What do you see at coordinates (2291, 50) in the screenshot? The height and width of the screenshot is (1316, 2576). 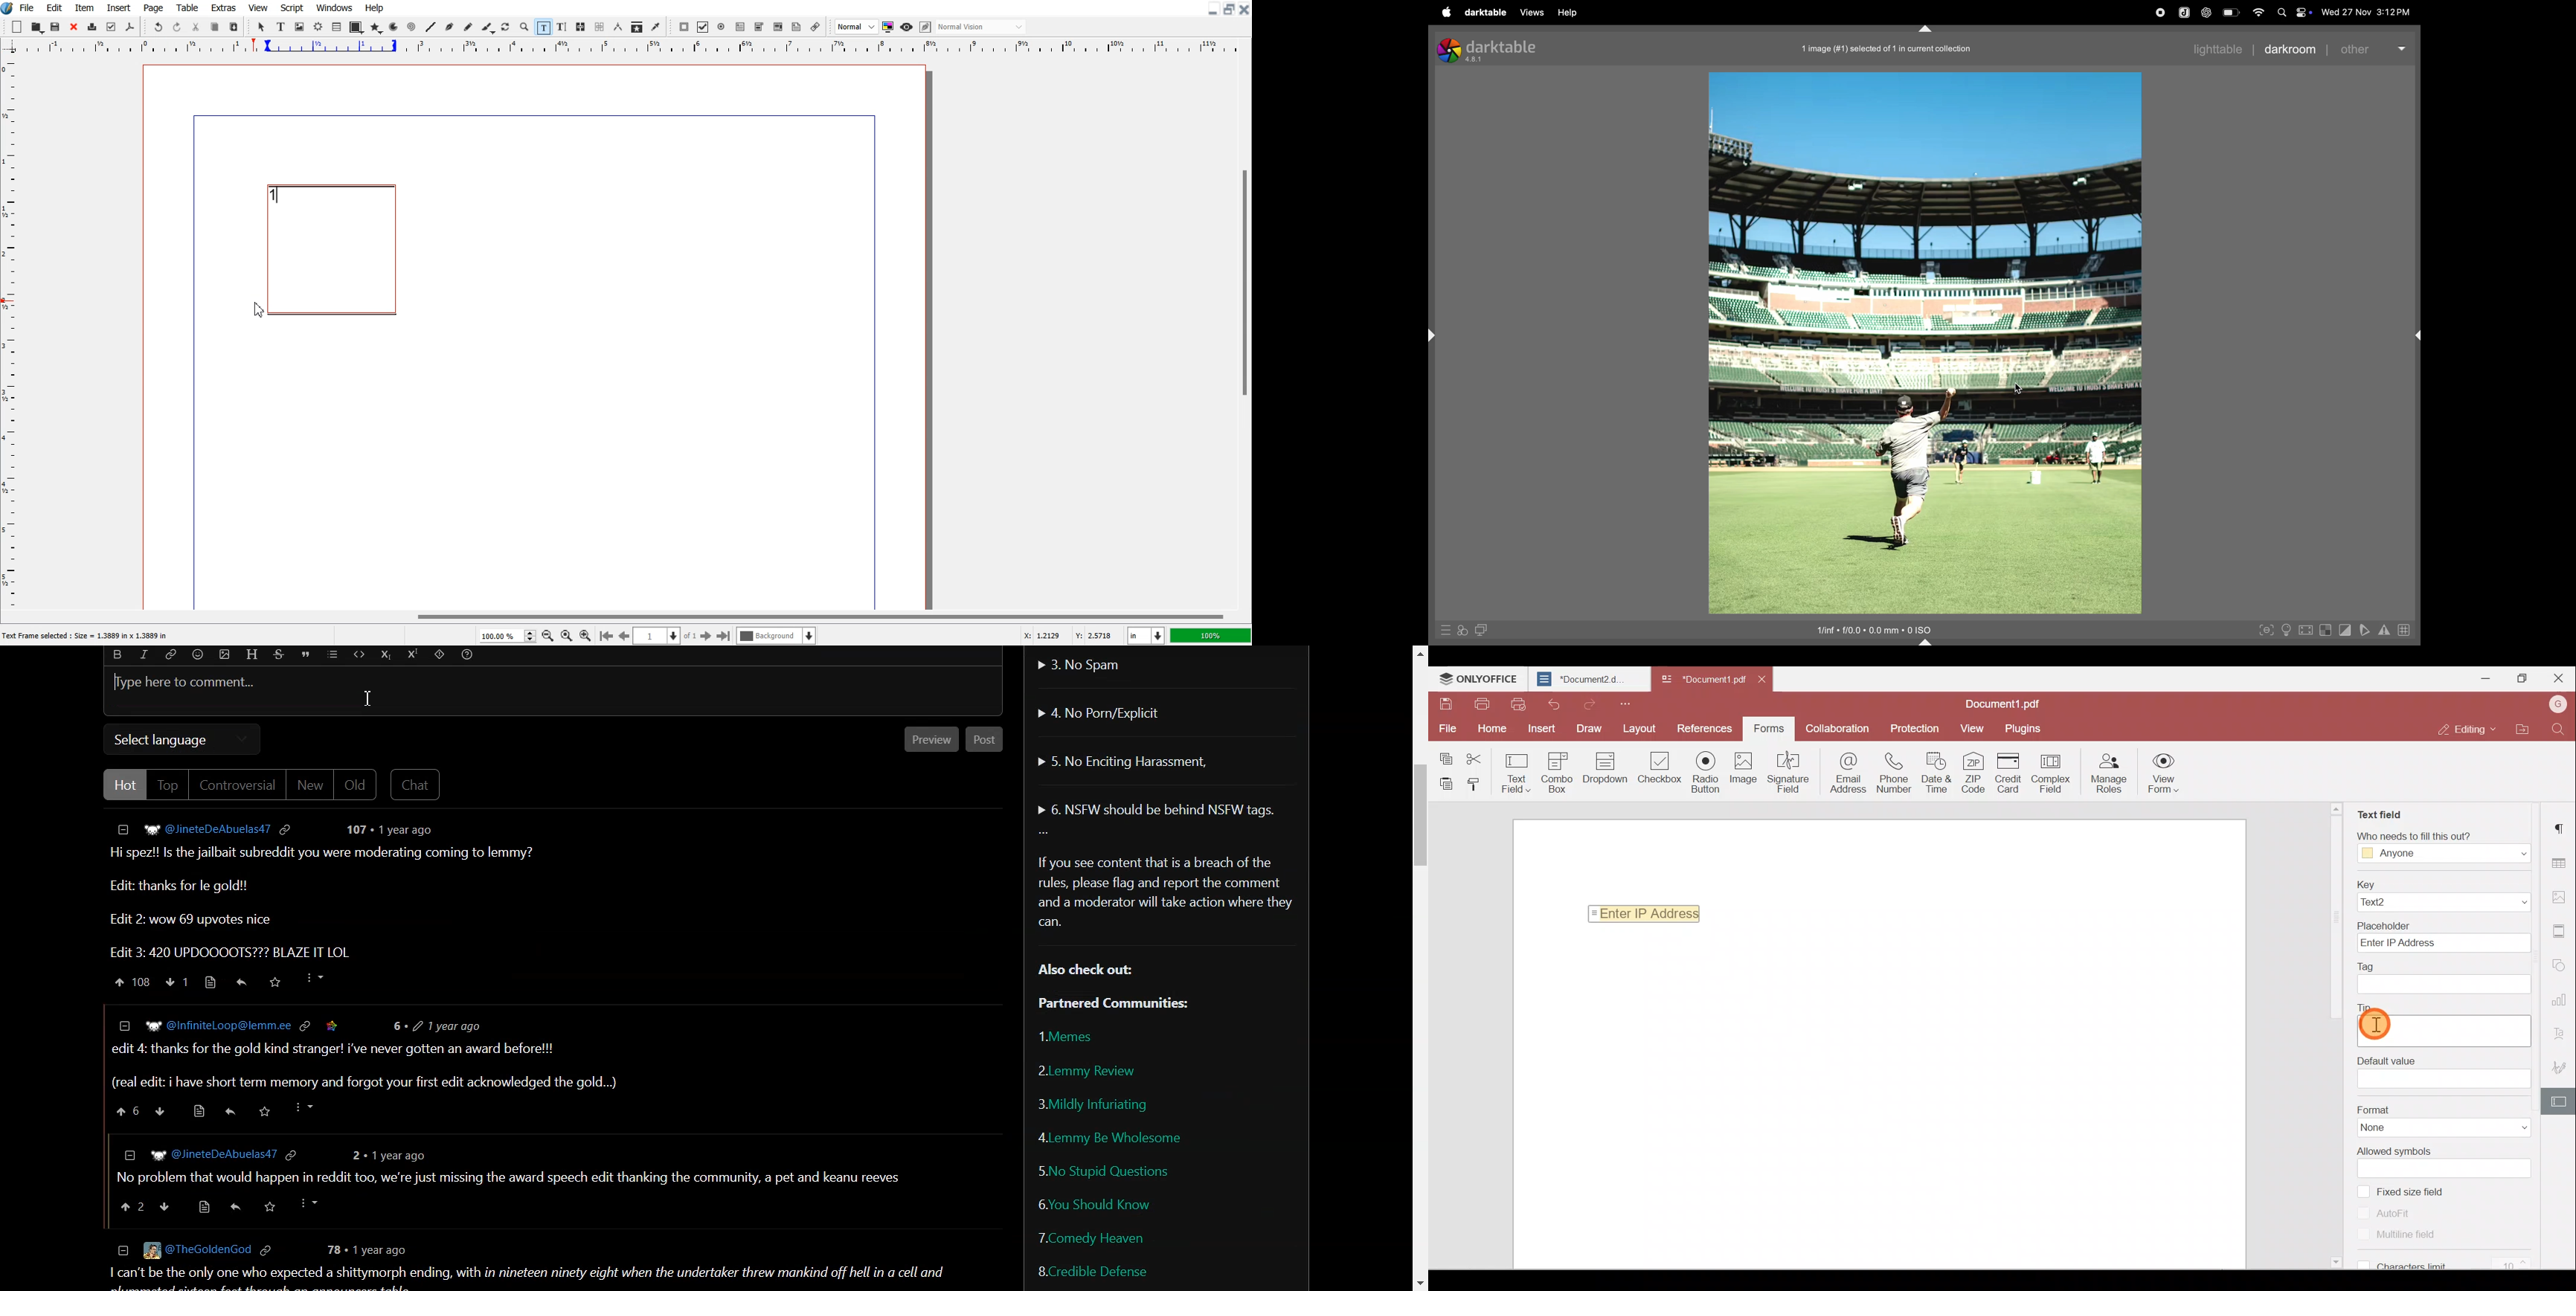 I see `darkroom` at bounding box center [2291, 50].